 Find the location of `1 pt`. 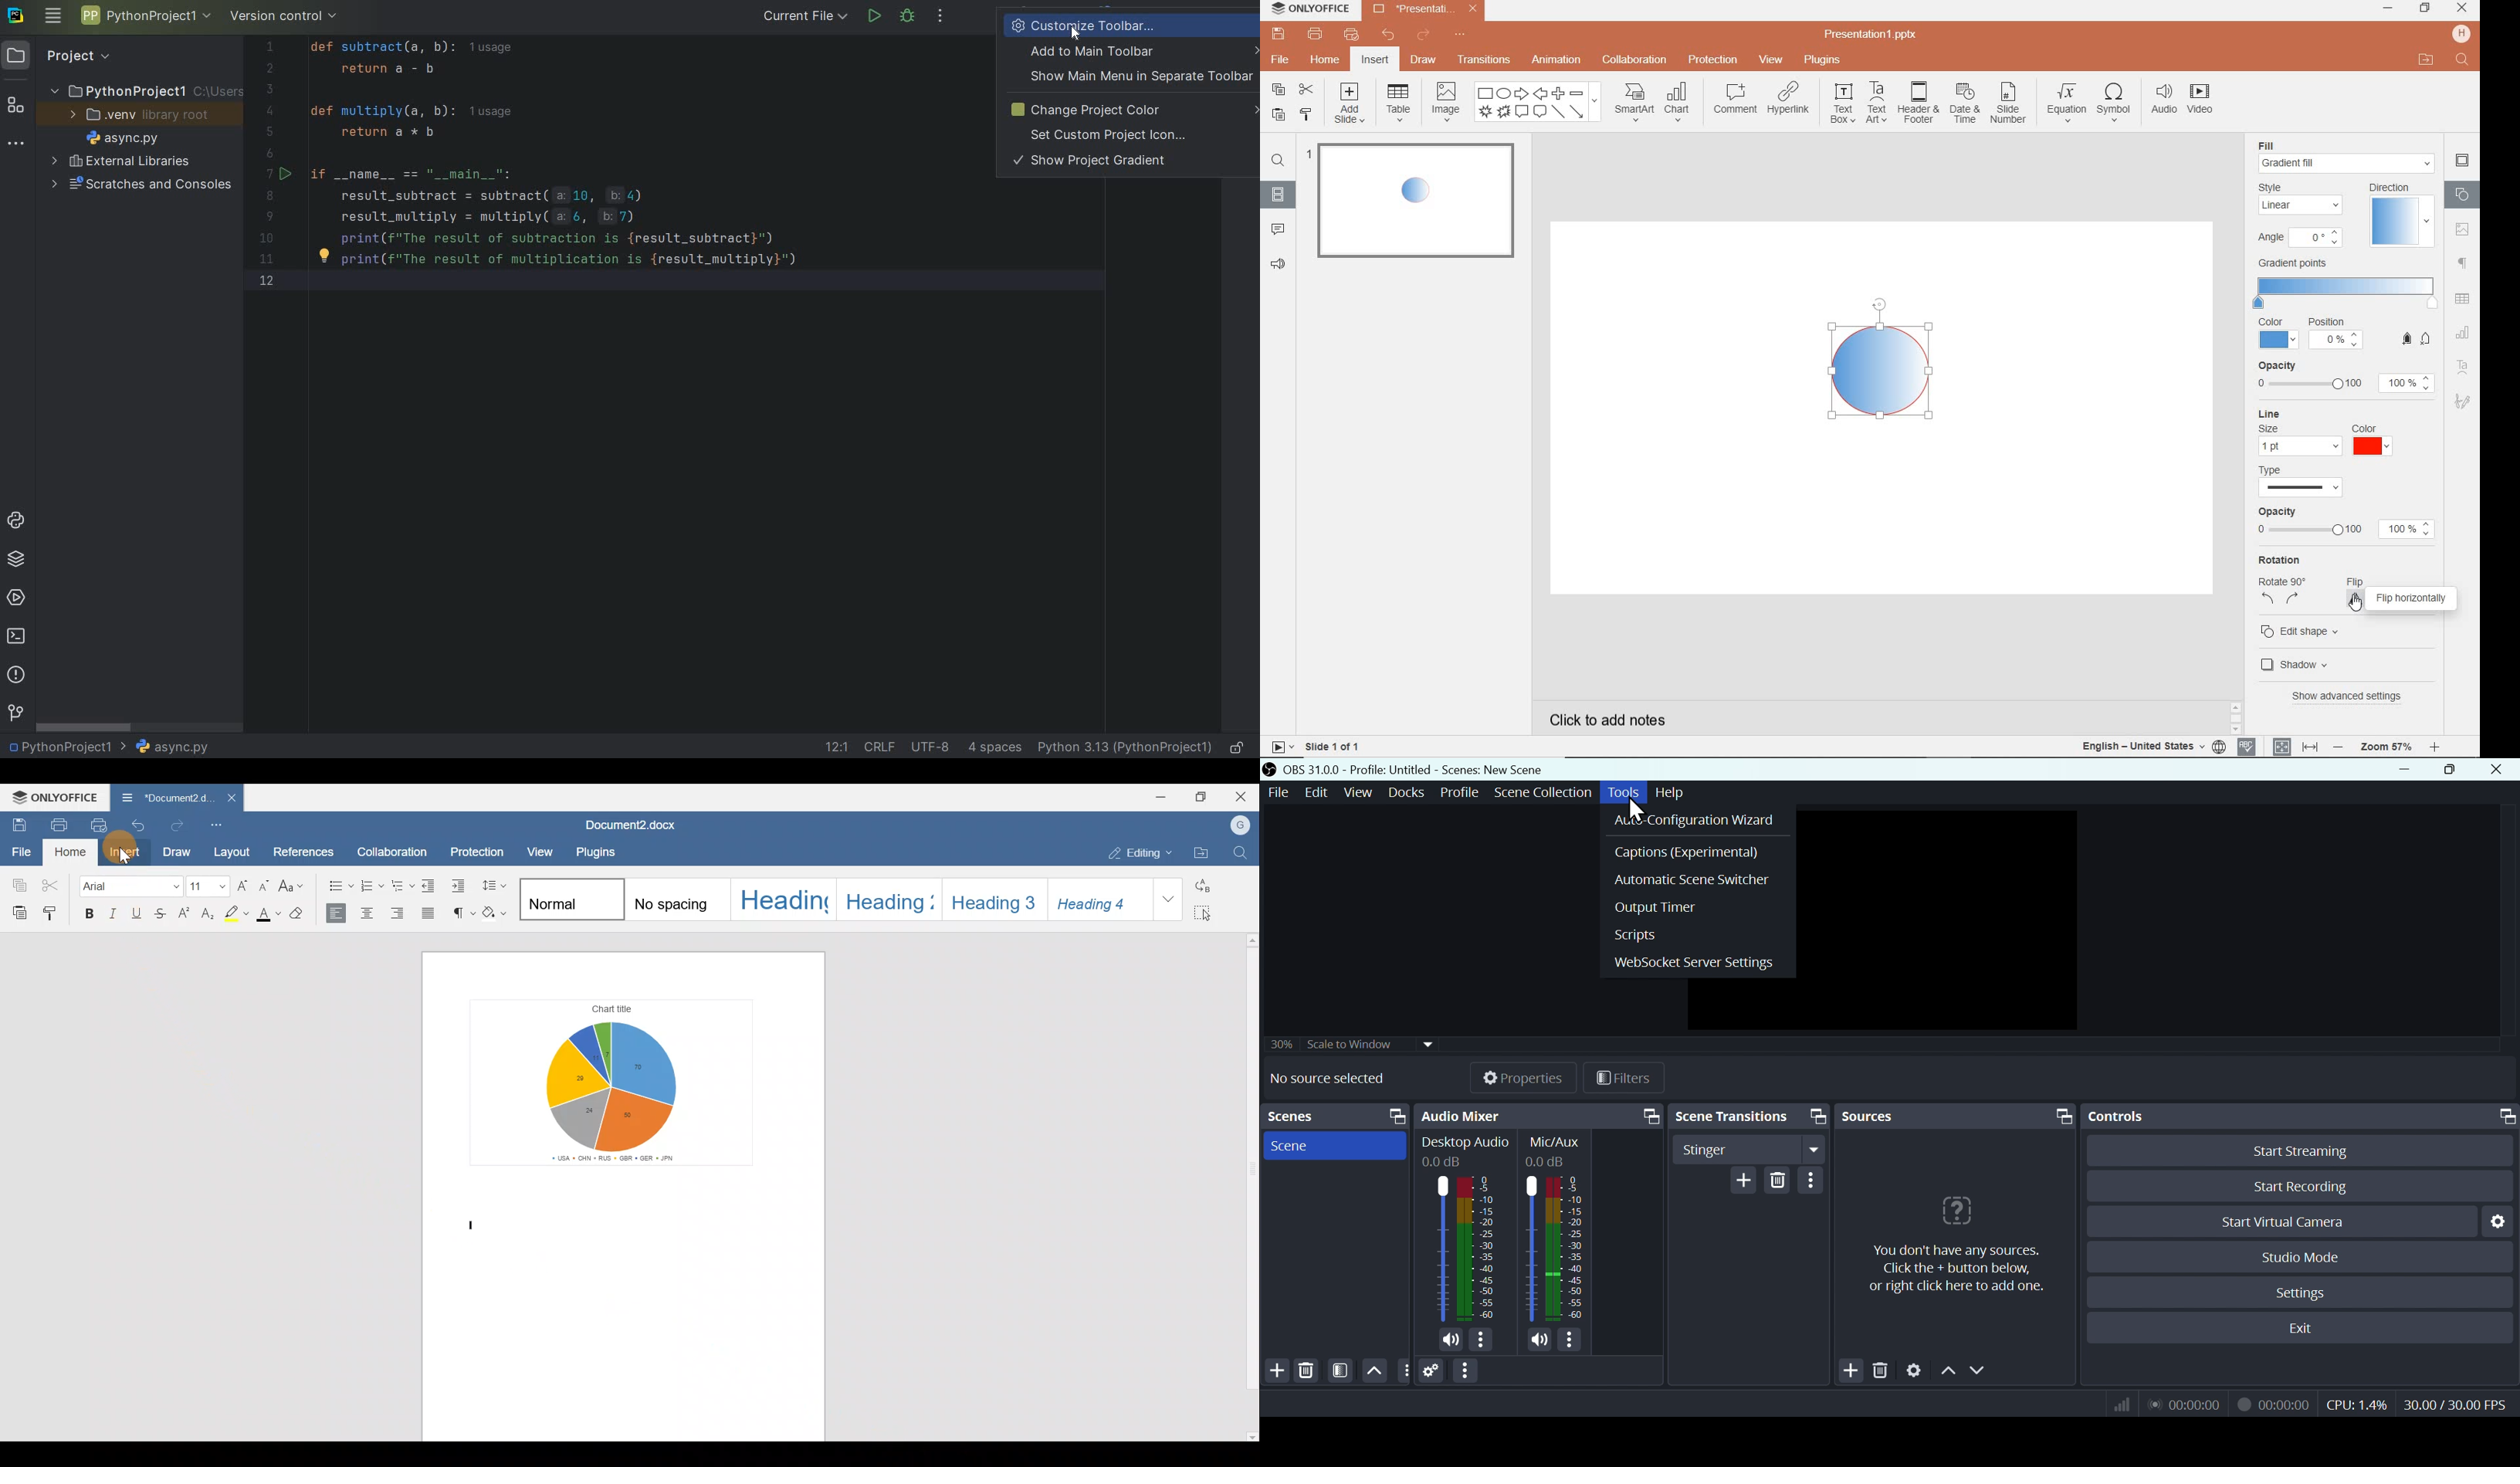

1 pt is located at coordinates (2298, 447).